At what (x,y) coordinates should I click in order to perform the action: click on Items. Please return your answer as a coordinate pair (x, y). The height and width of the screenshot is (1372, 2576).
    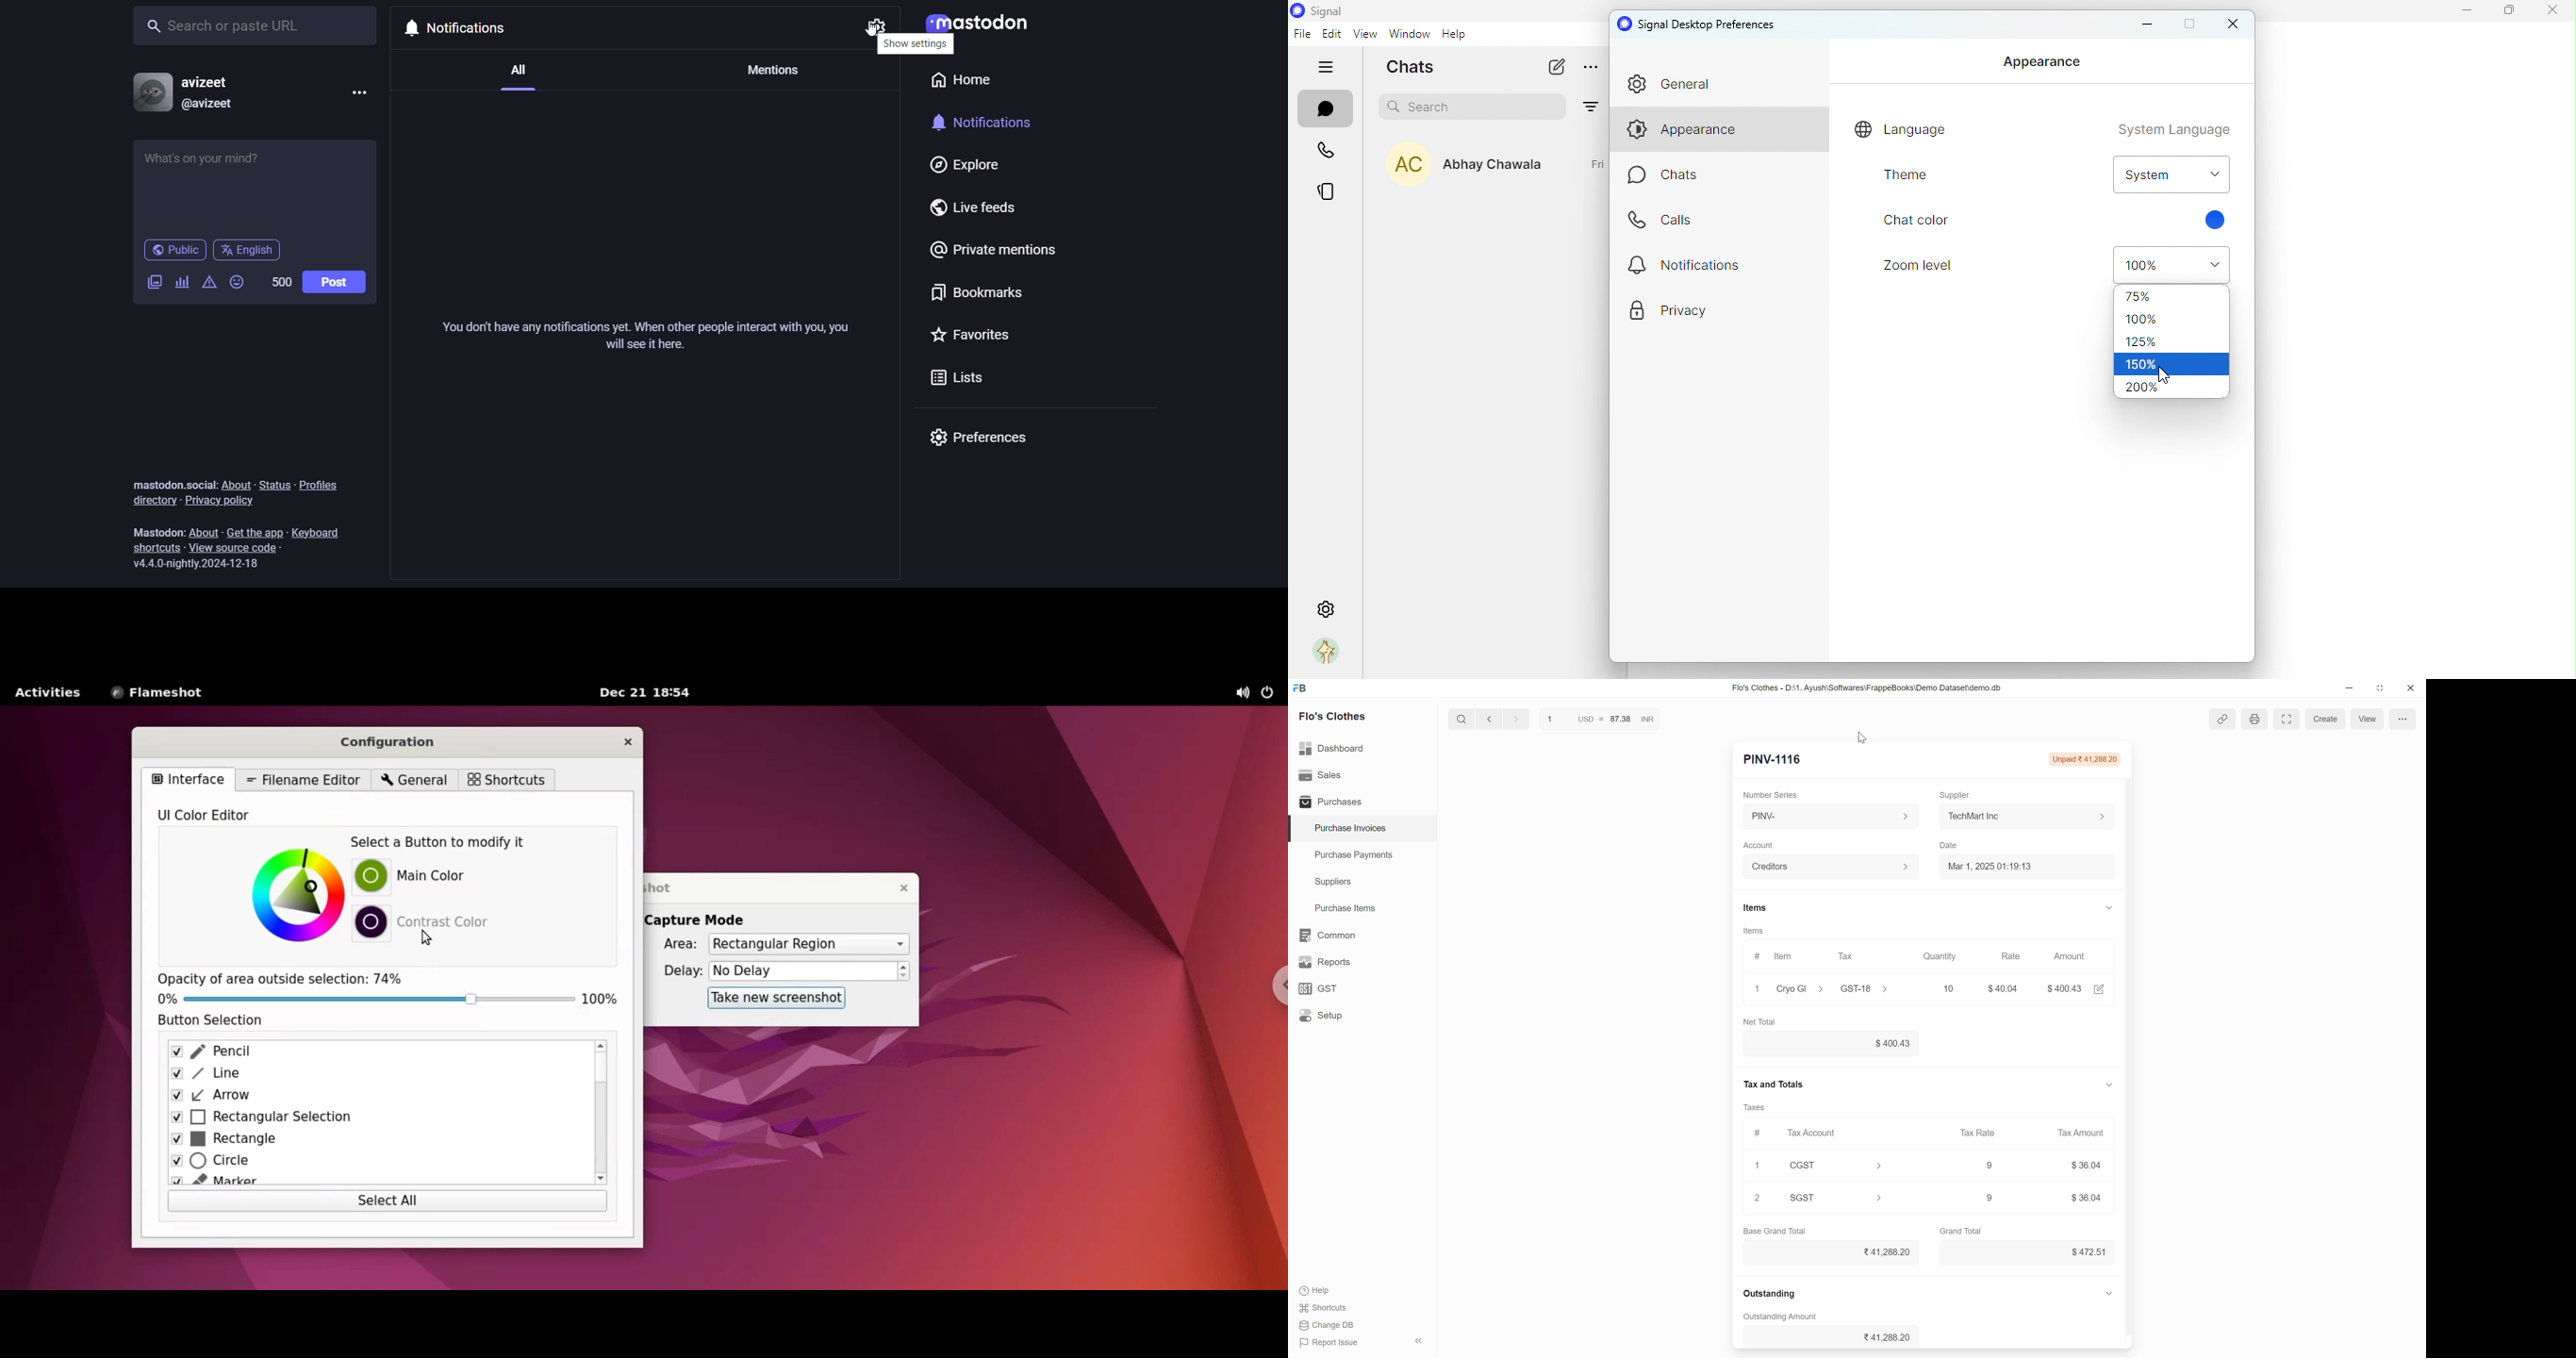
    Looking at the image, I should click on (1755, 908).